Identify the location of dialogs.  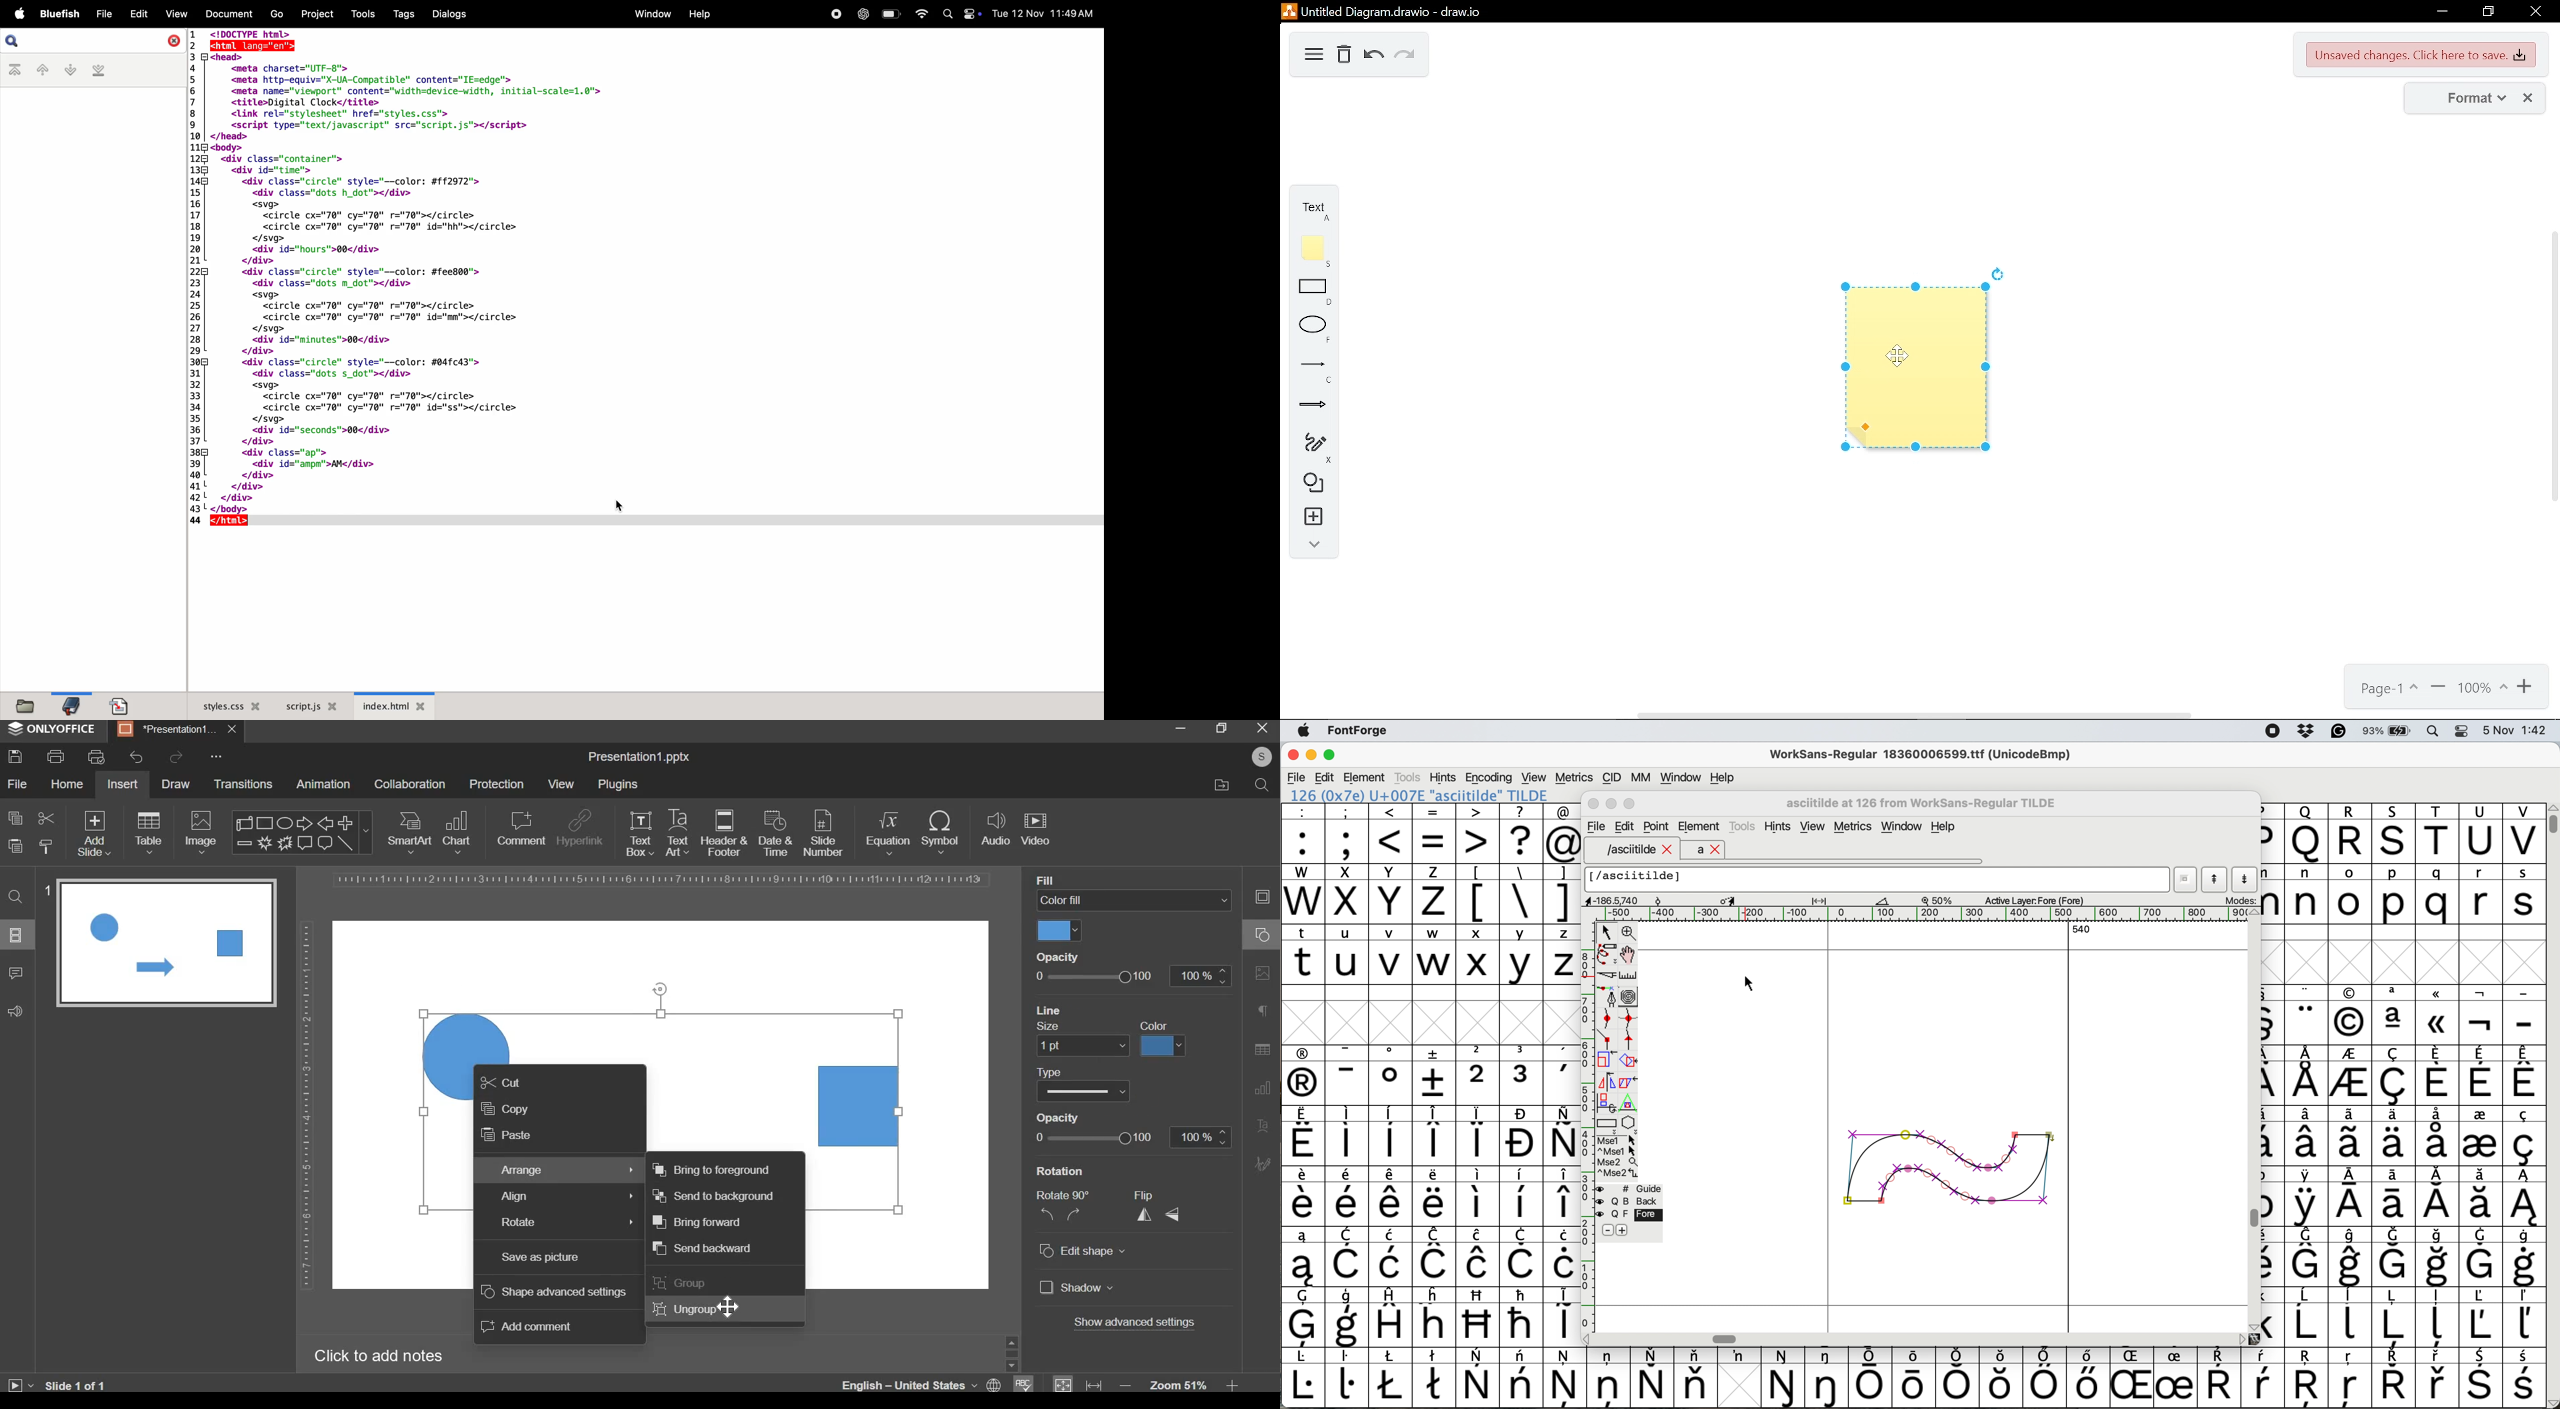
(450, 14).